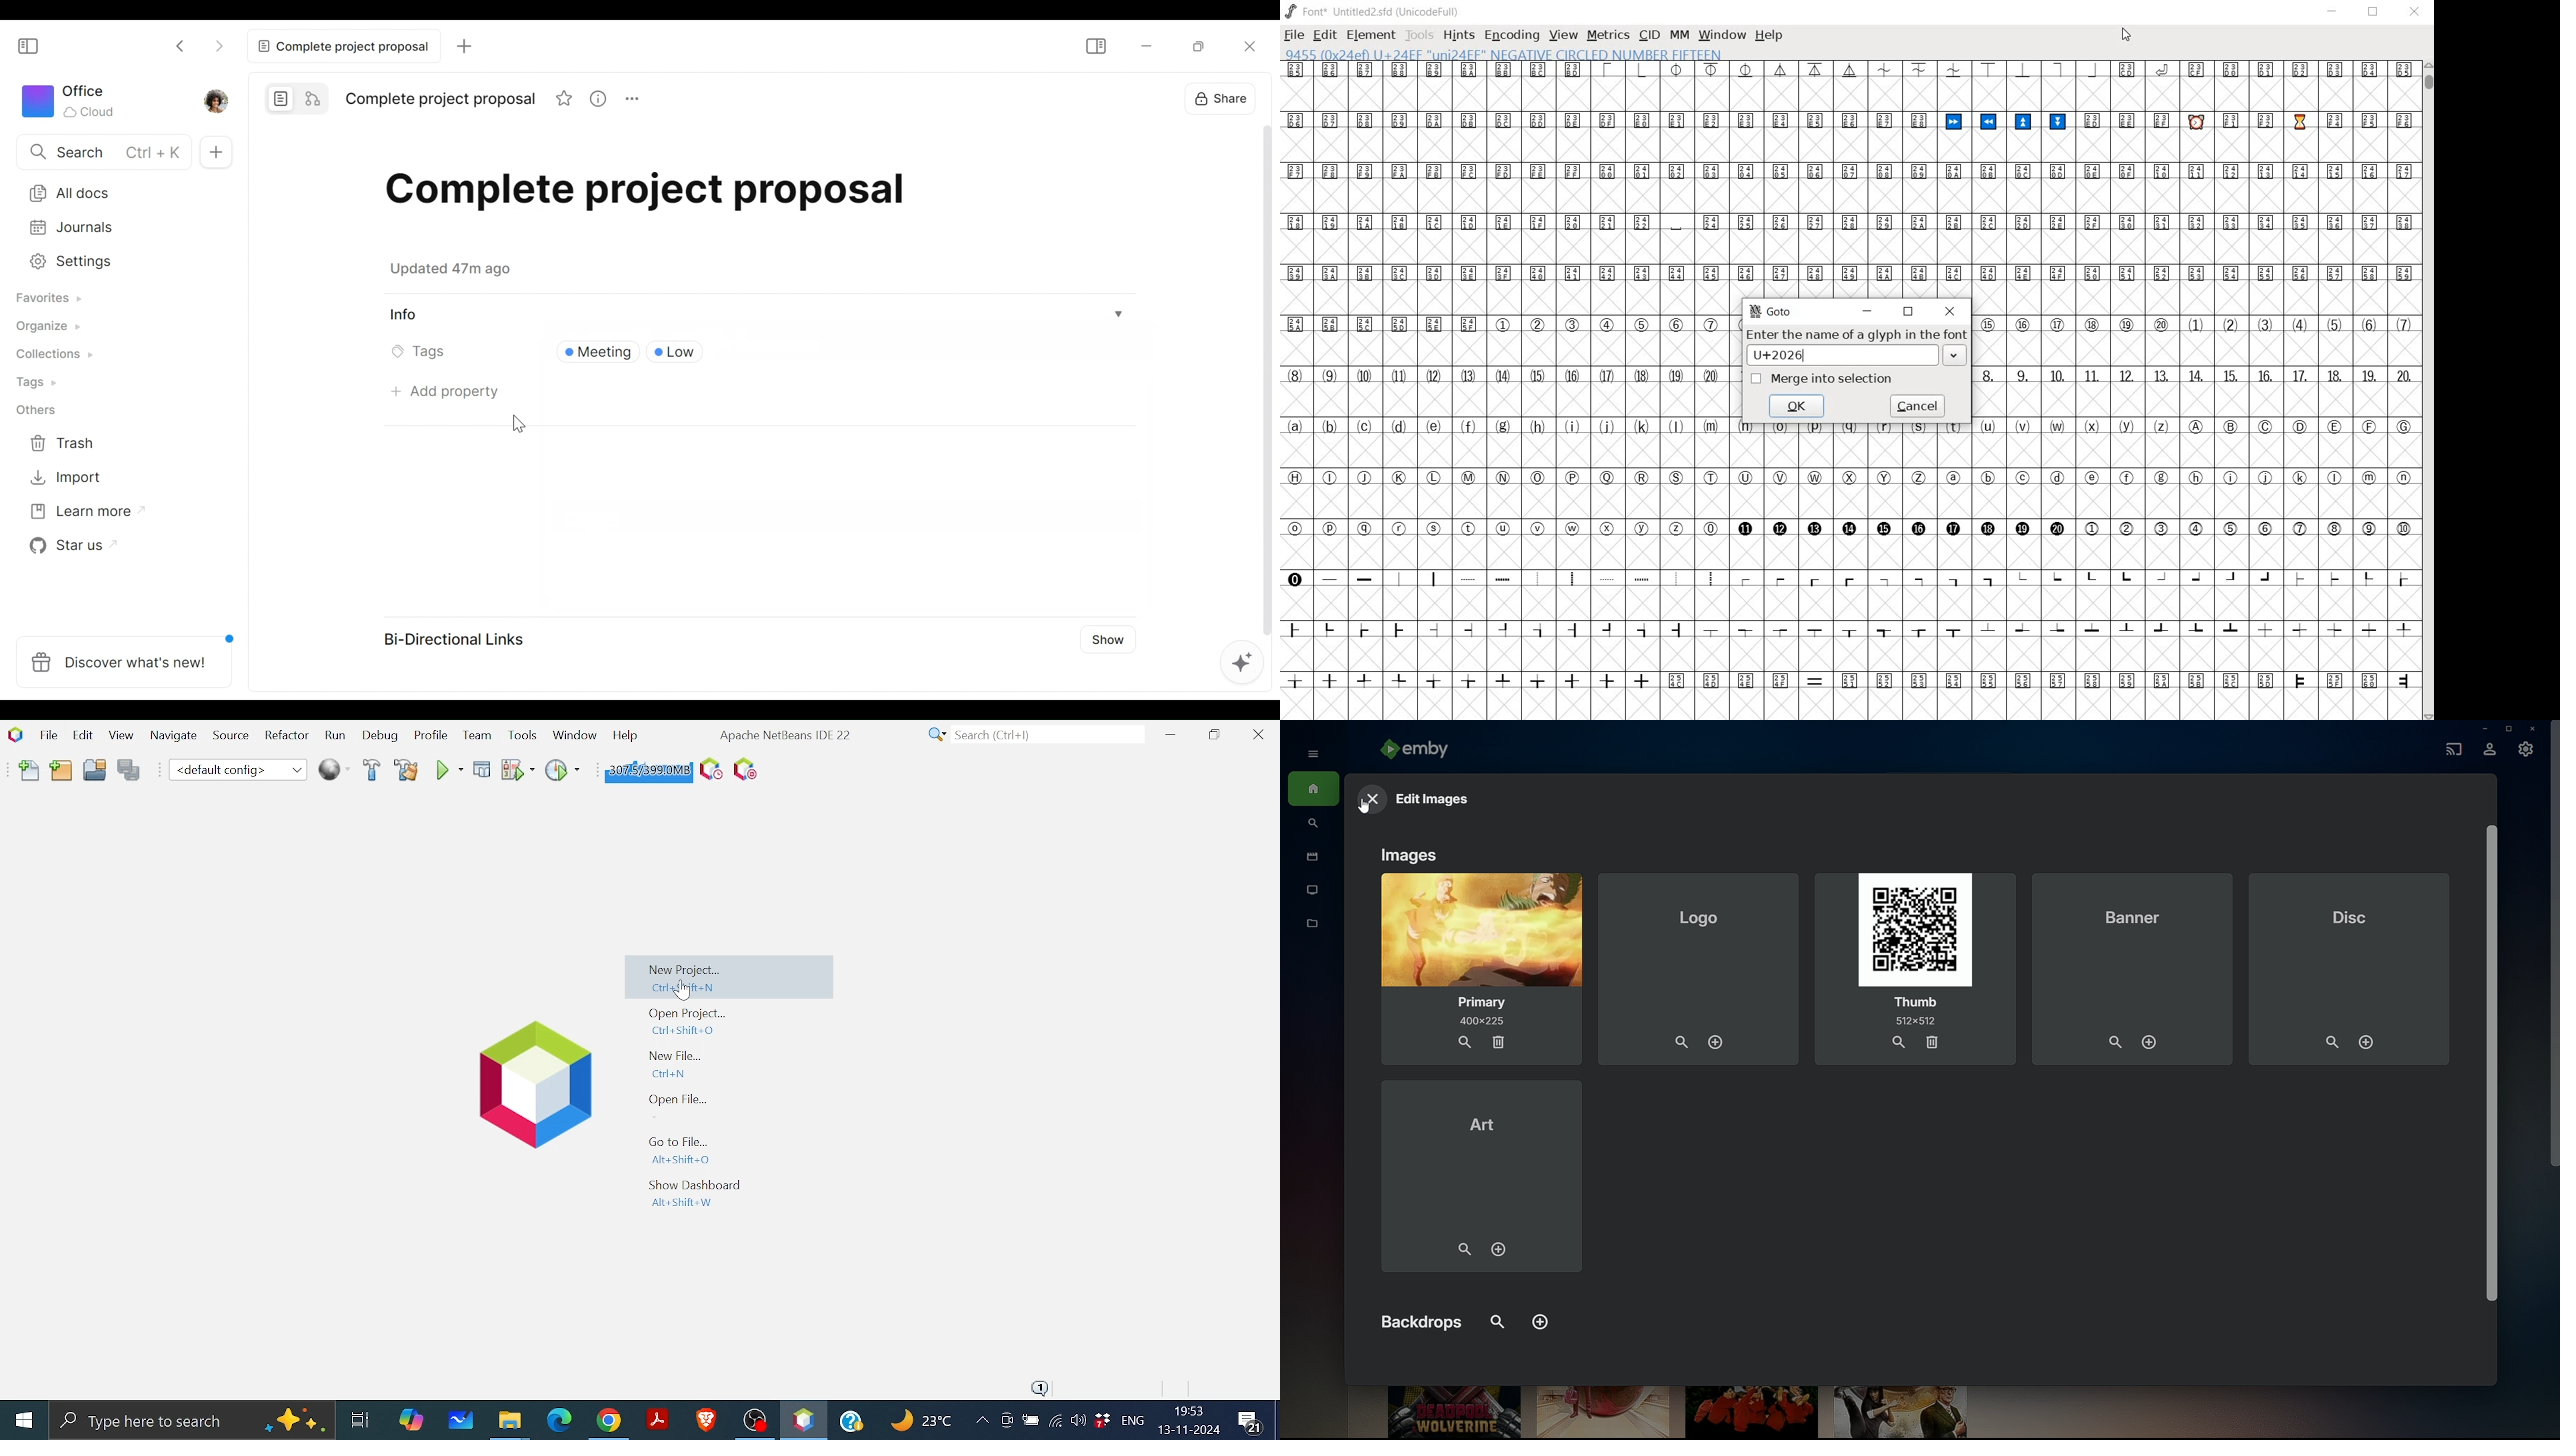 The height and width of the screenshot is (1456, 2576). I want to click on merge into selection, so click(1825, 379).